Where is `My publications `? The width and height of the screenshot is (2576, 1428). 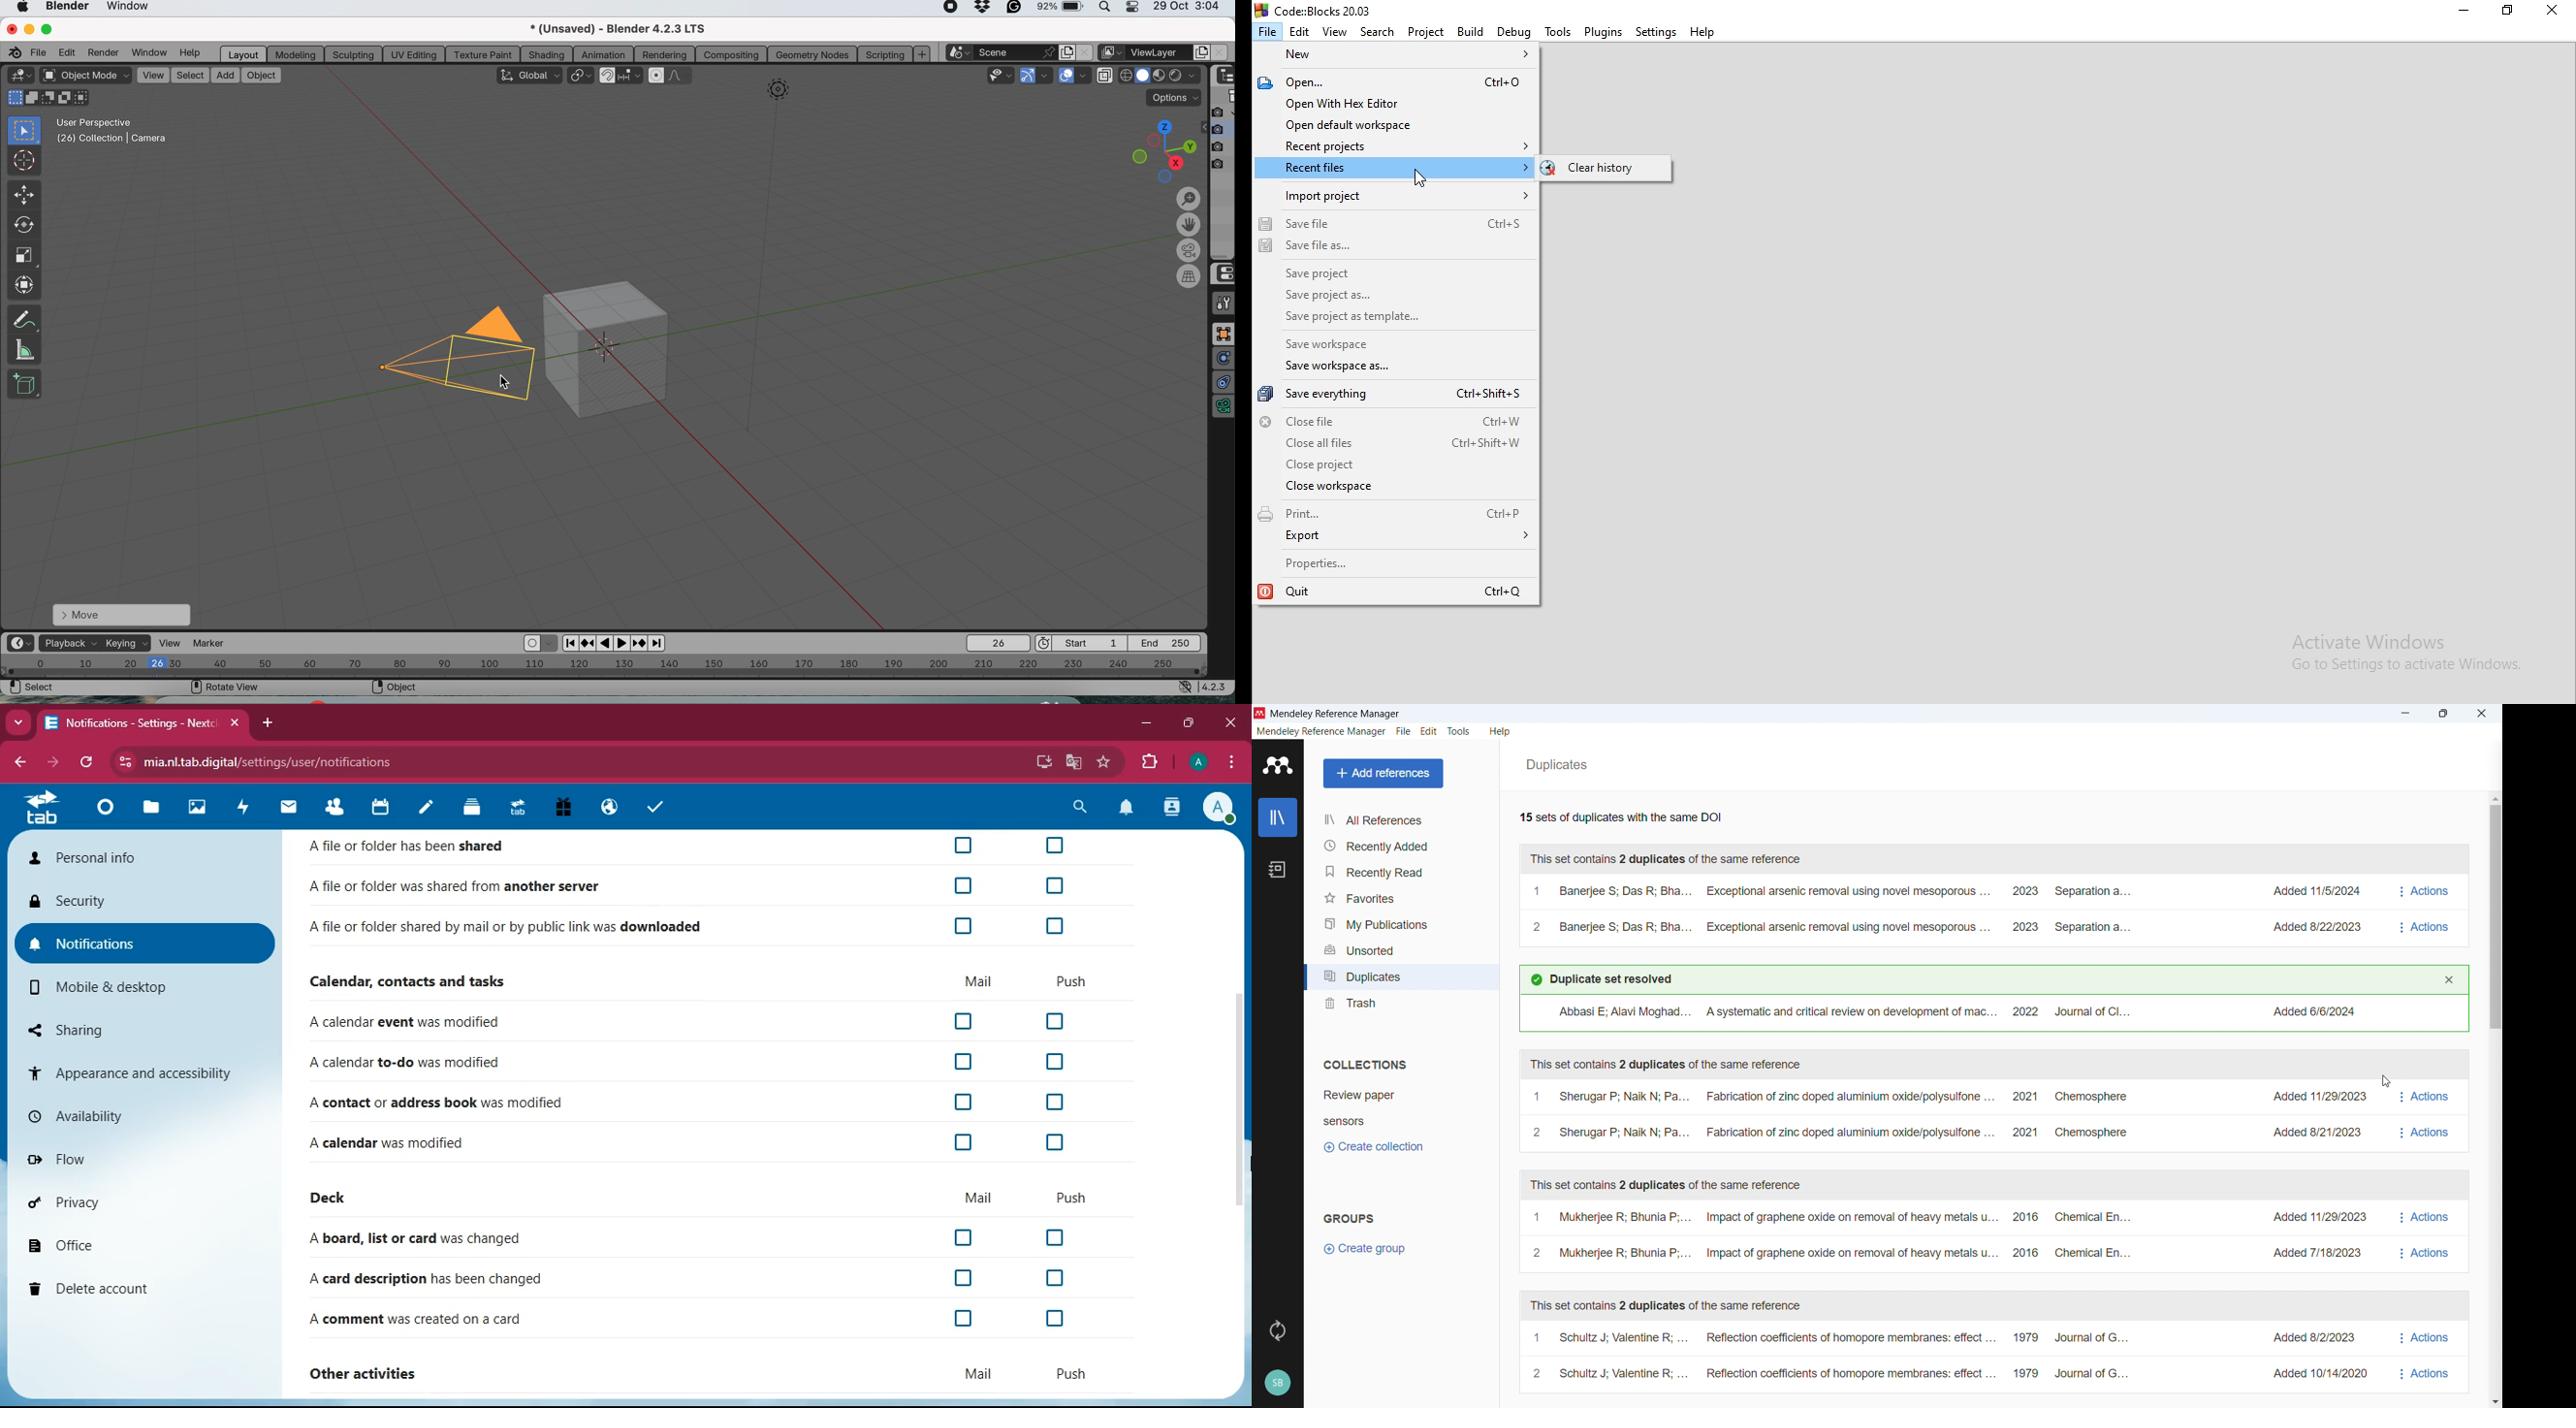
My publications  is located at coordinates (1400, 922).